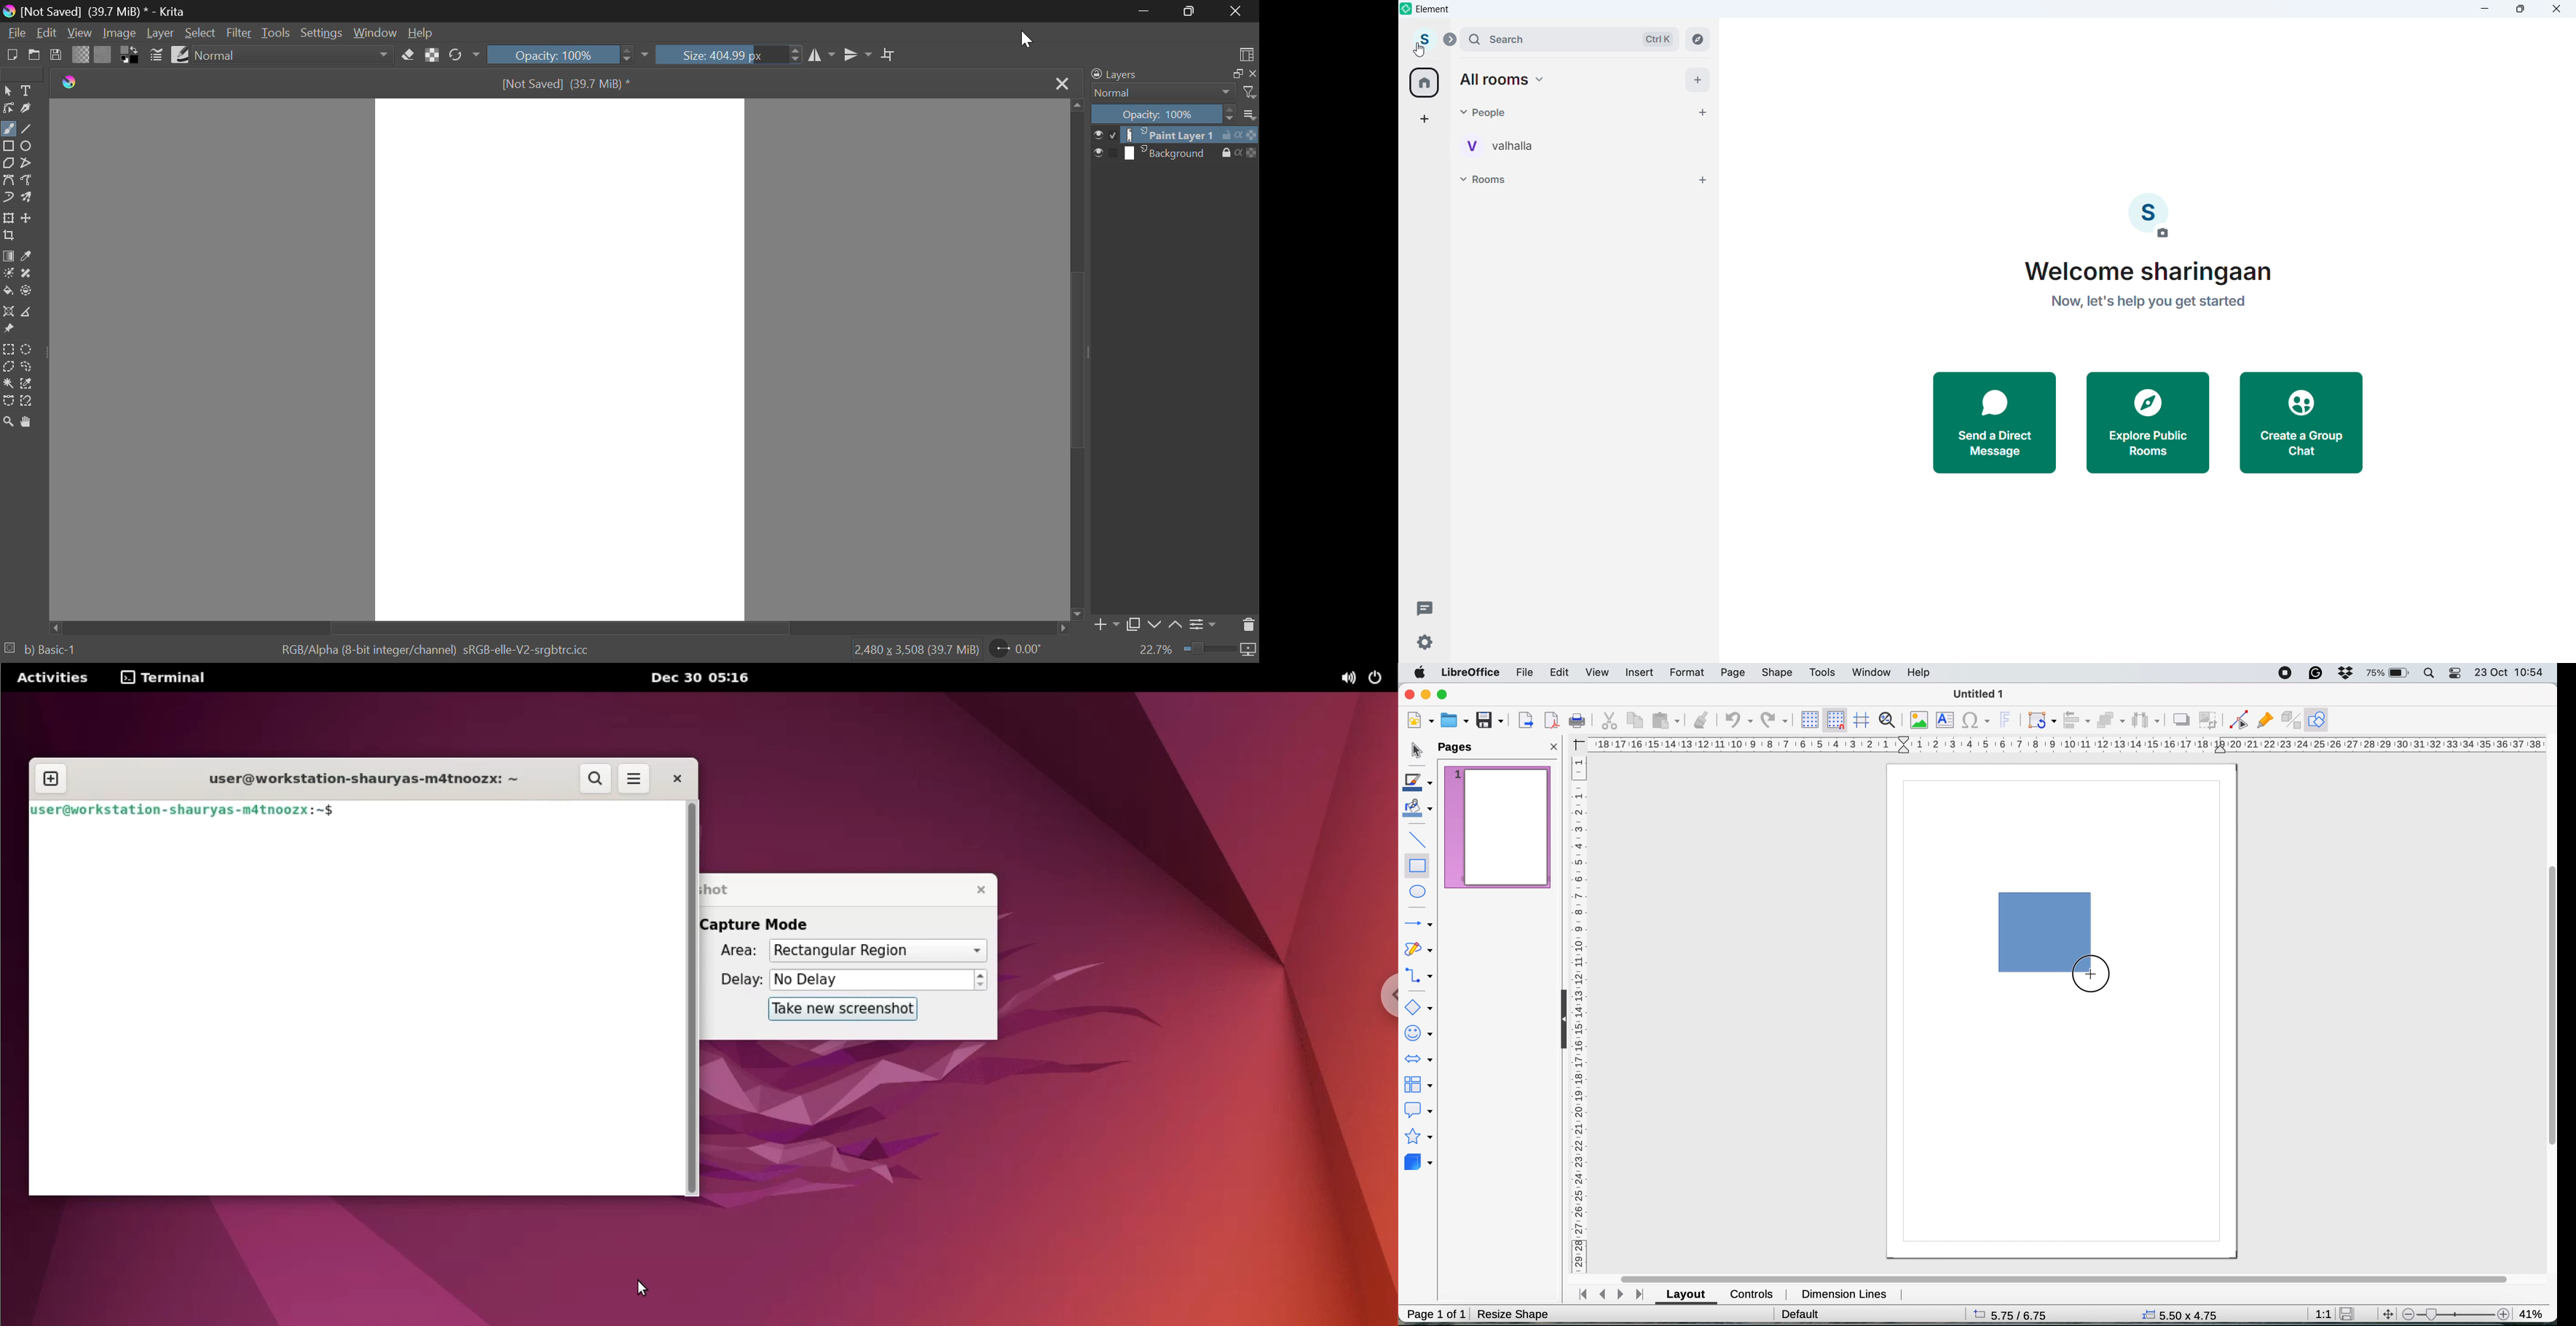  What do you see at coordinates (69, 81) in the screenshot?
I see `logo` at bounding box center [69, 81].